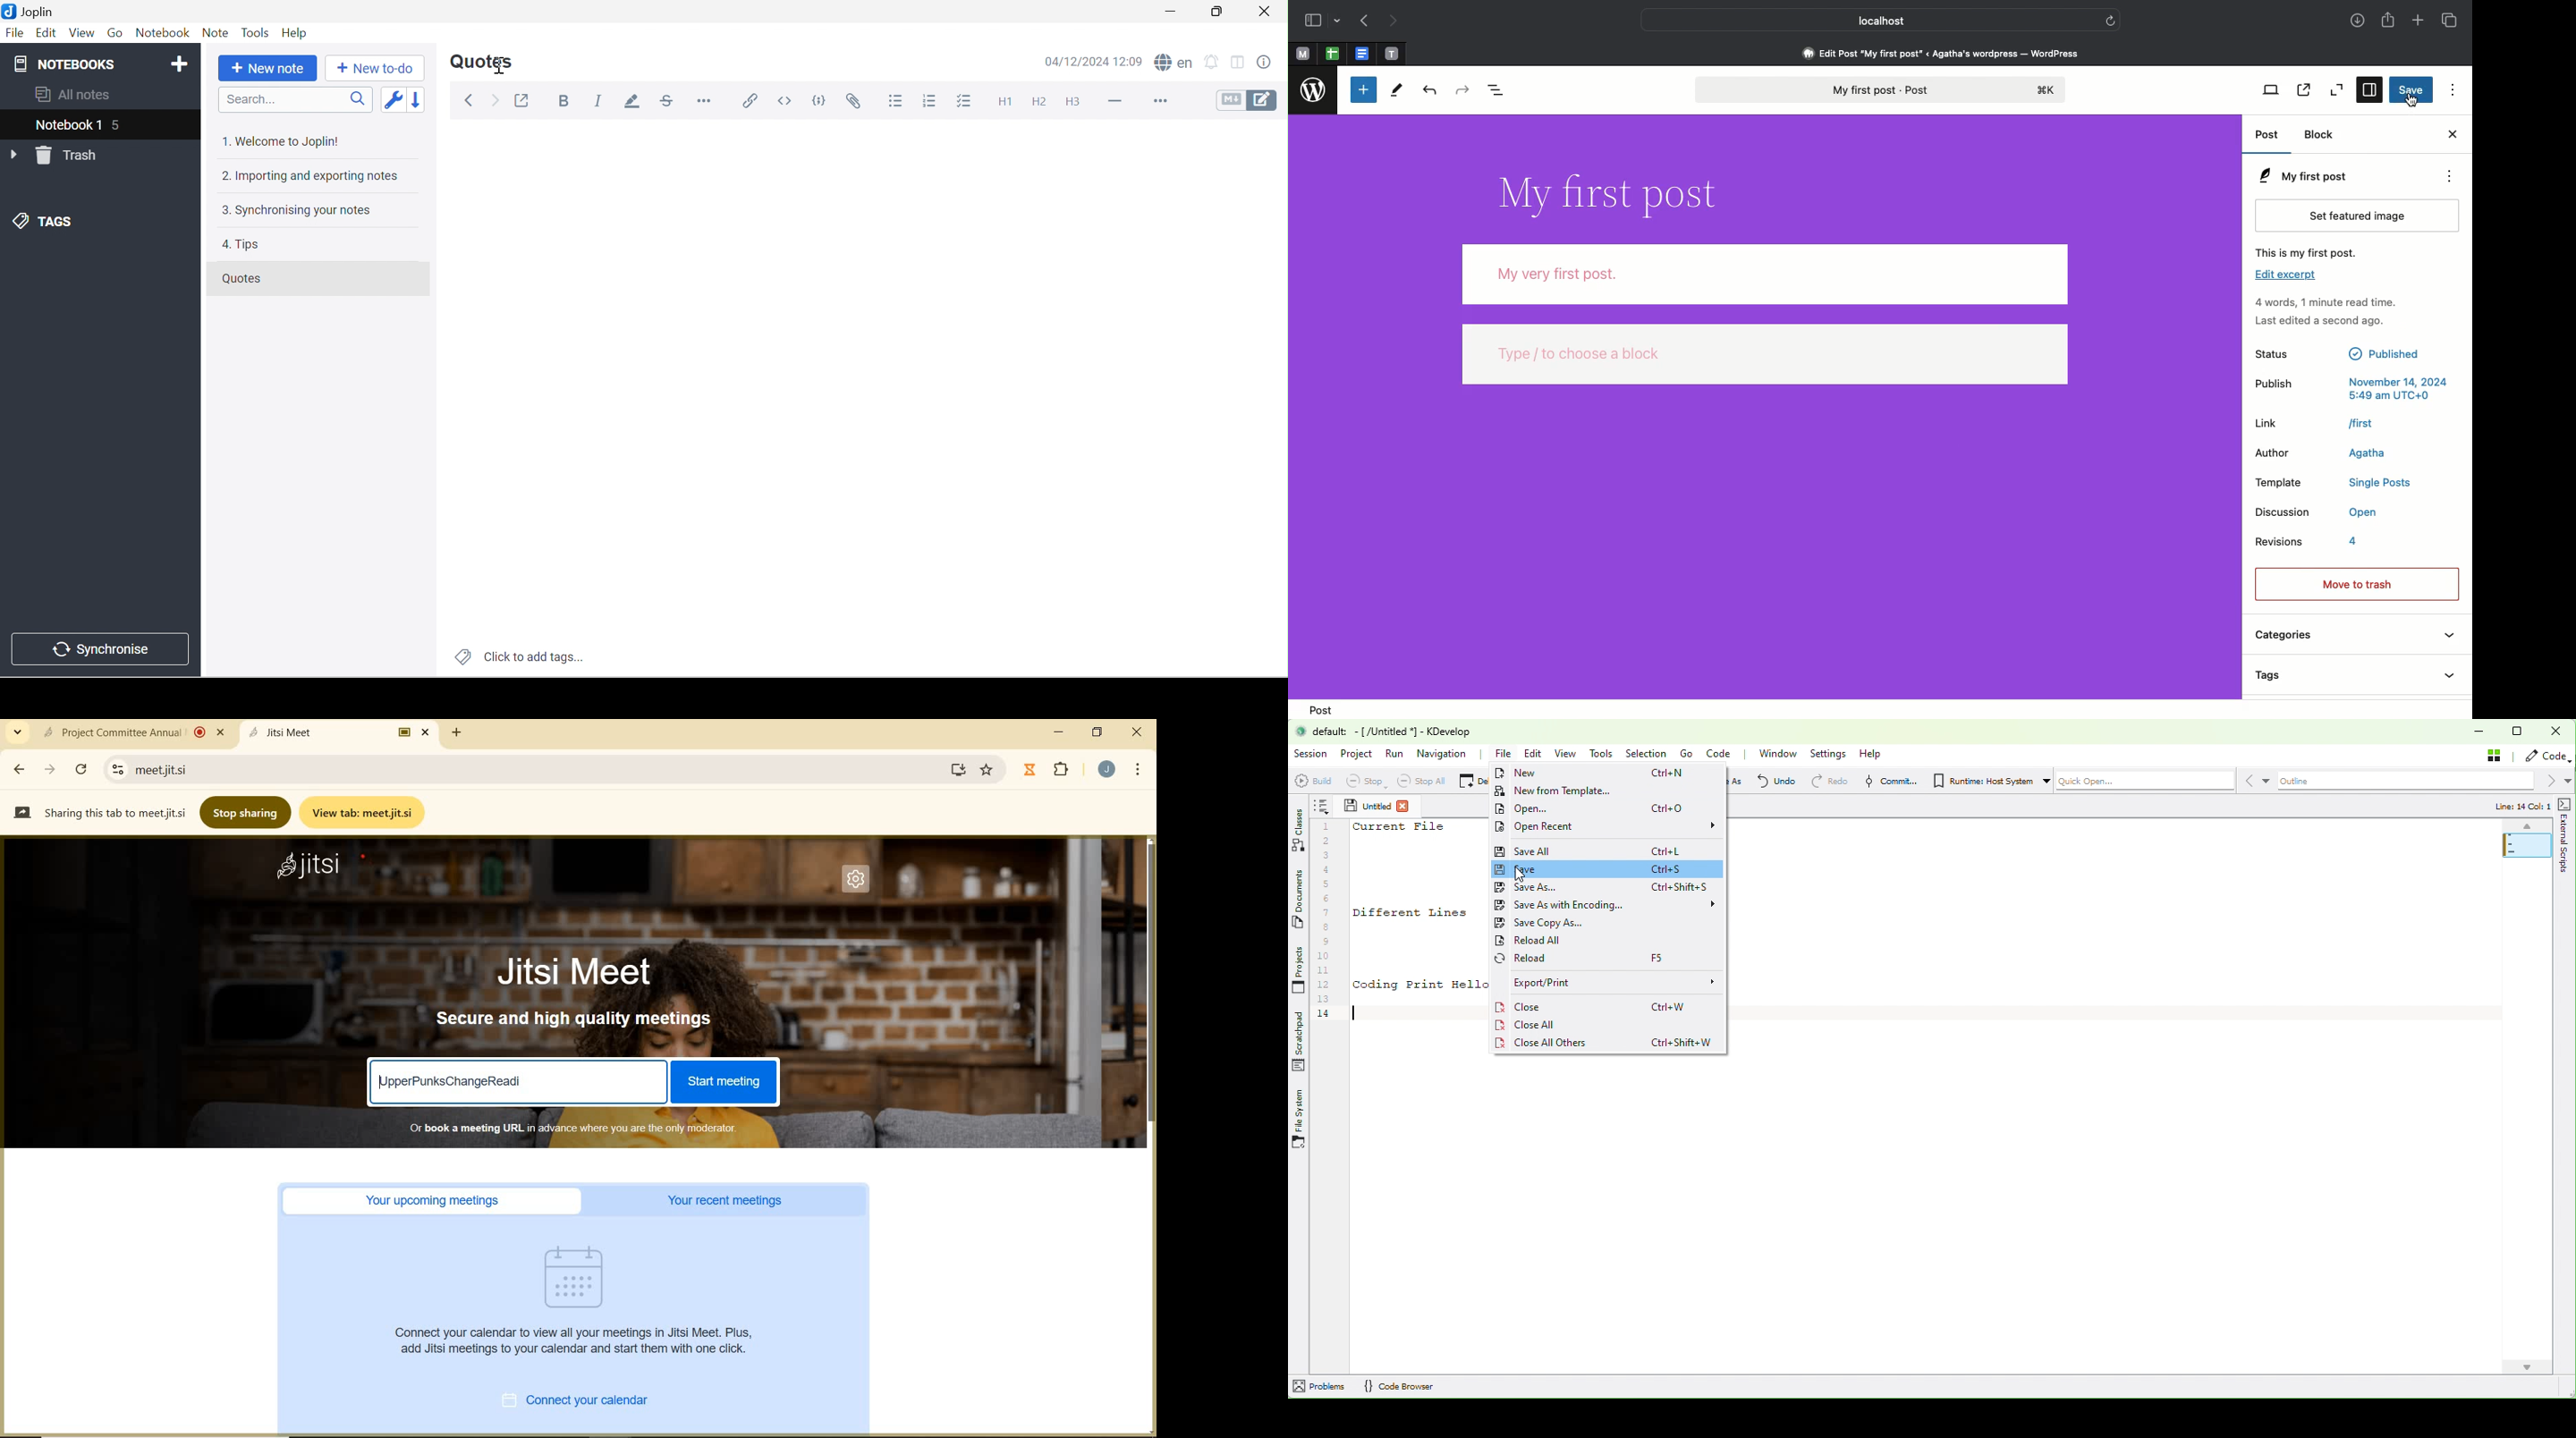 The height and width of the screenshot is (1456, 2576). I want to click on Minimize, so click(1172, 11).